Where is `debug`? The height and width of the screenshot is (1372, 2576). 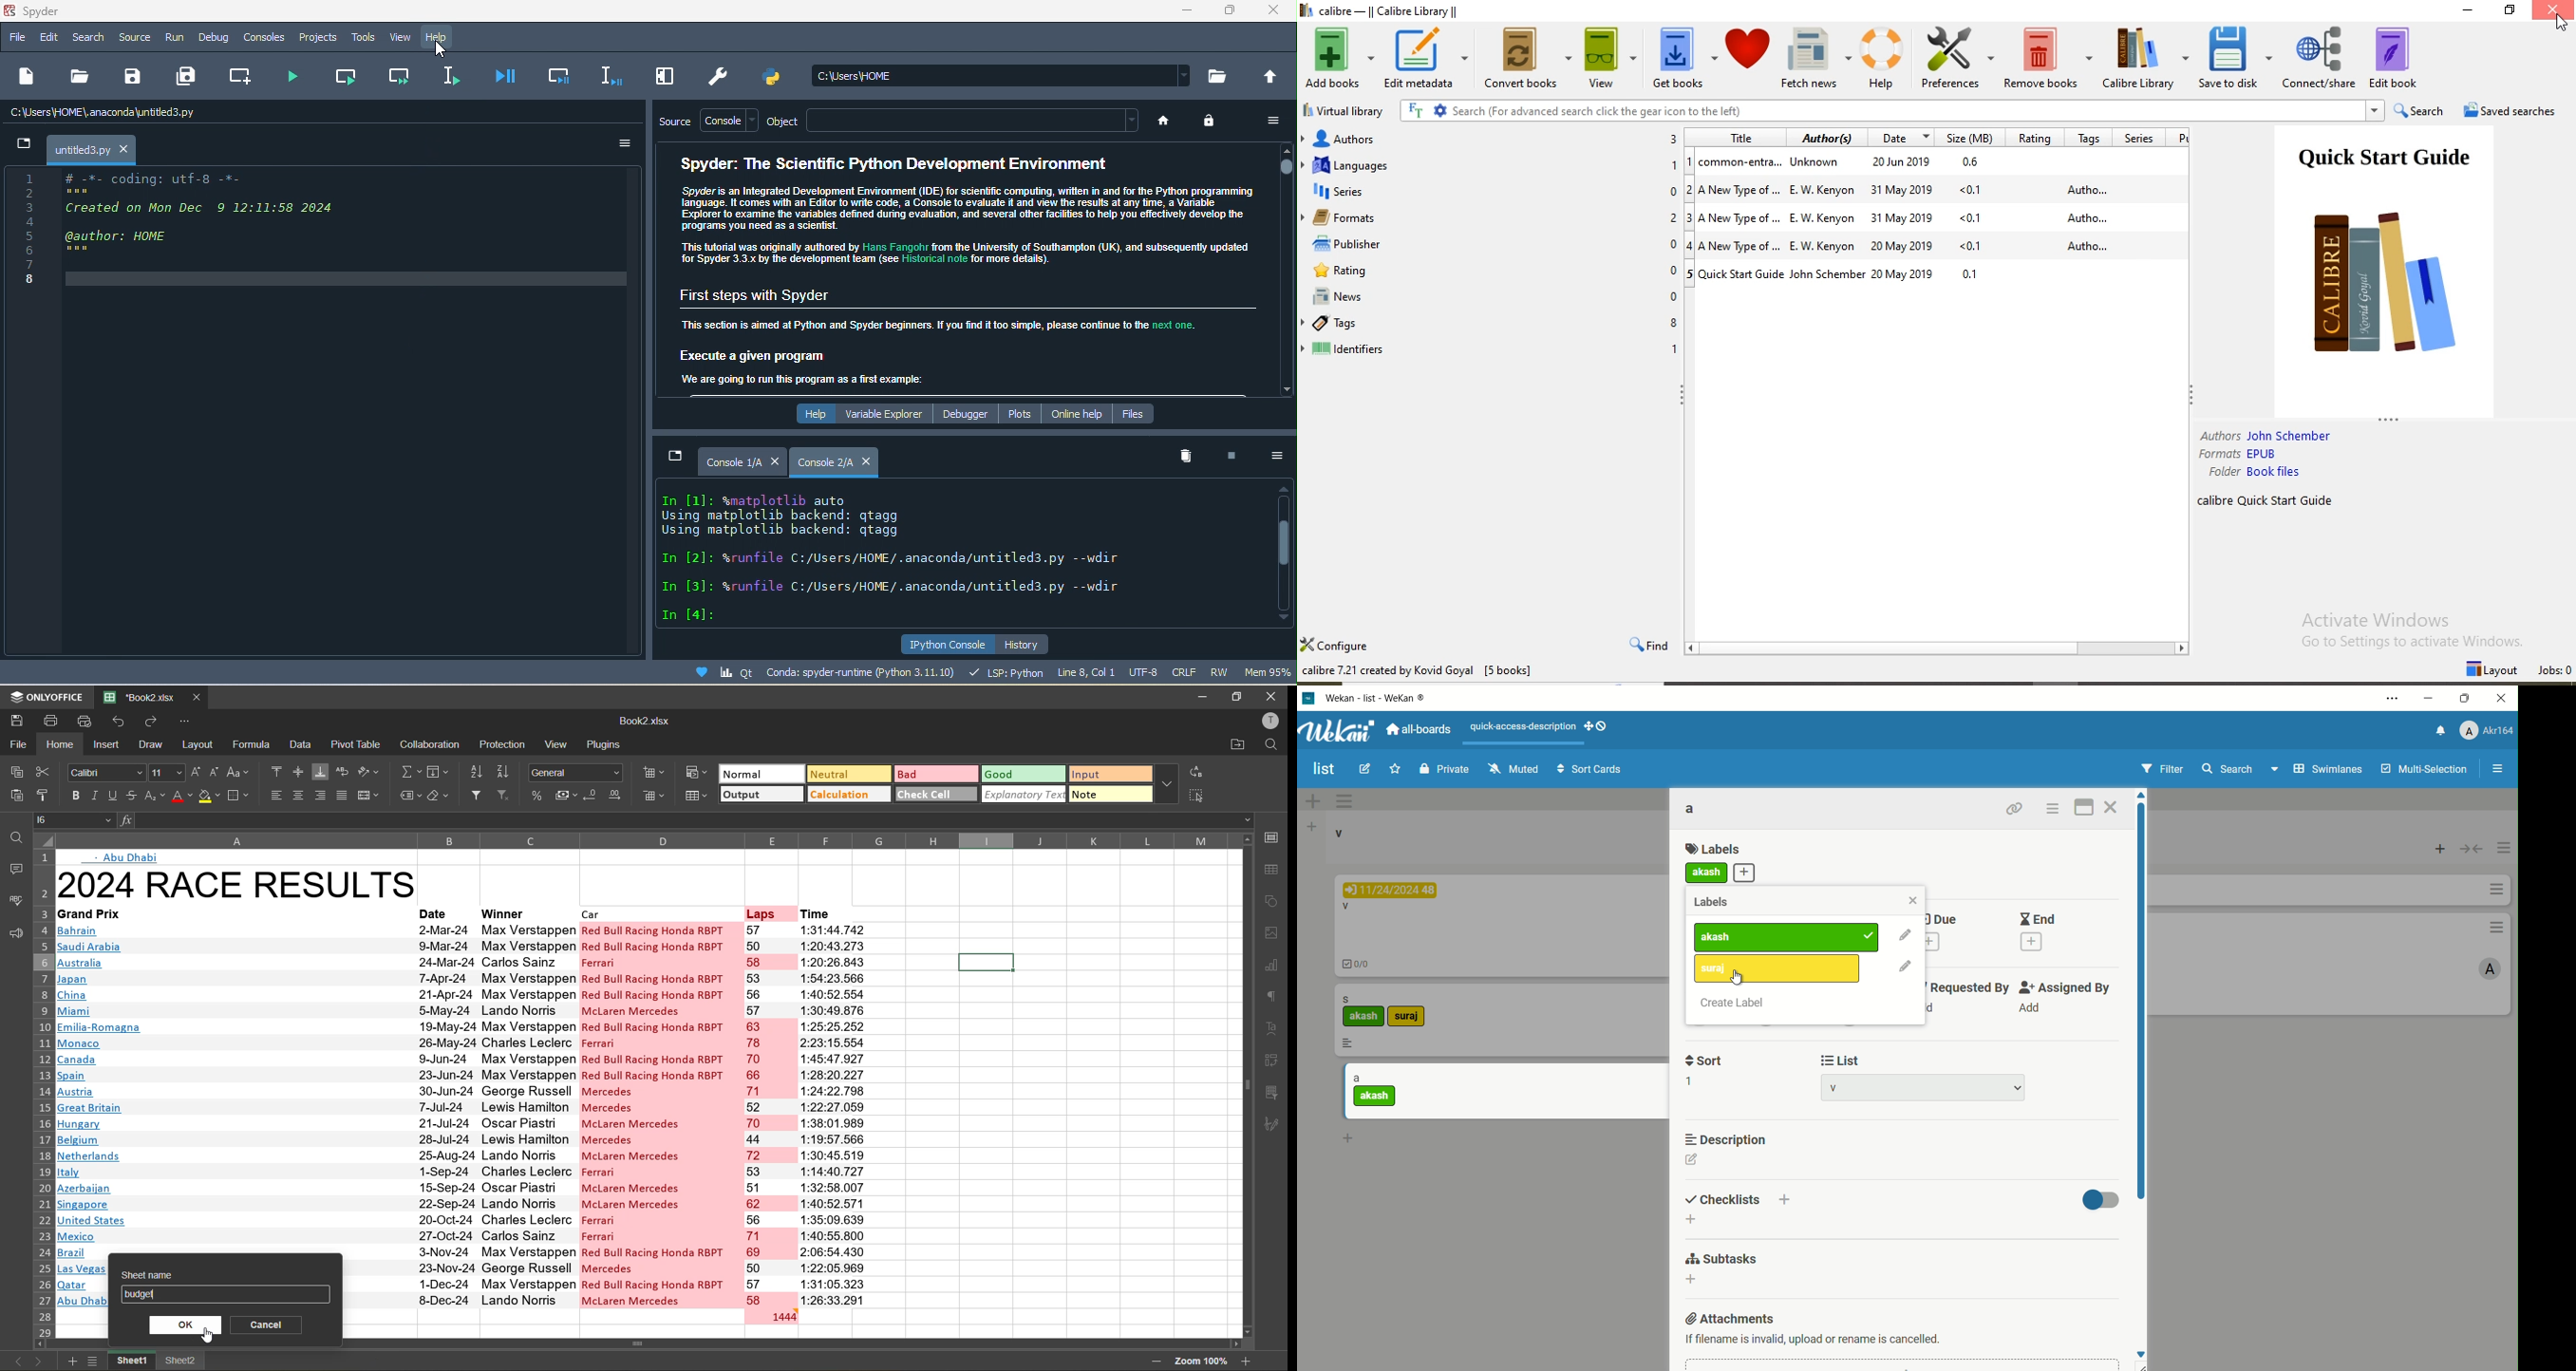 debug is located at coordinates (211, 38).